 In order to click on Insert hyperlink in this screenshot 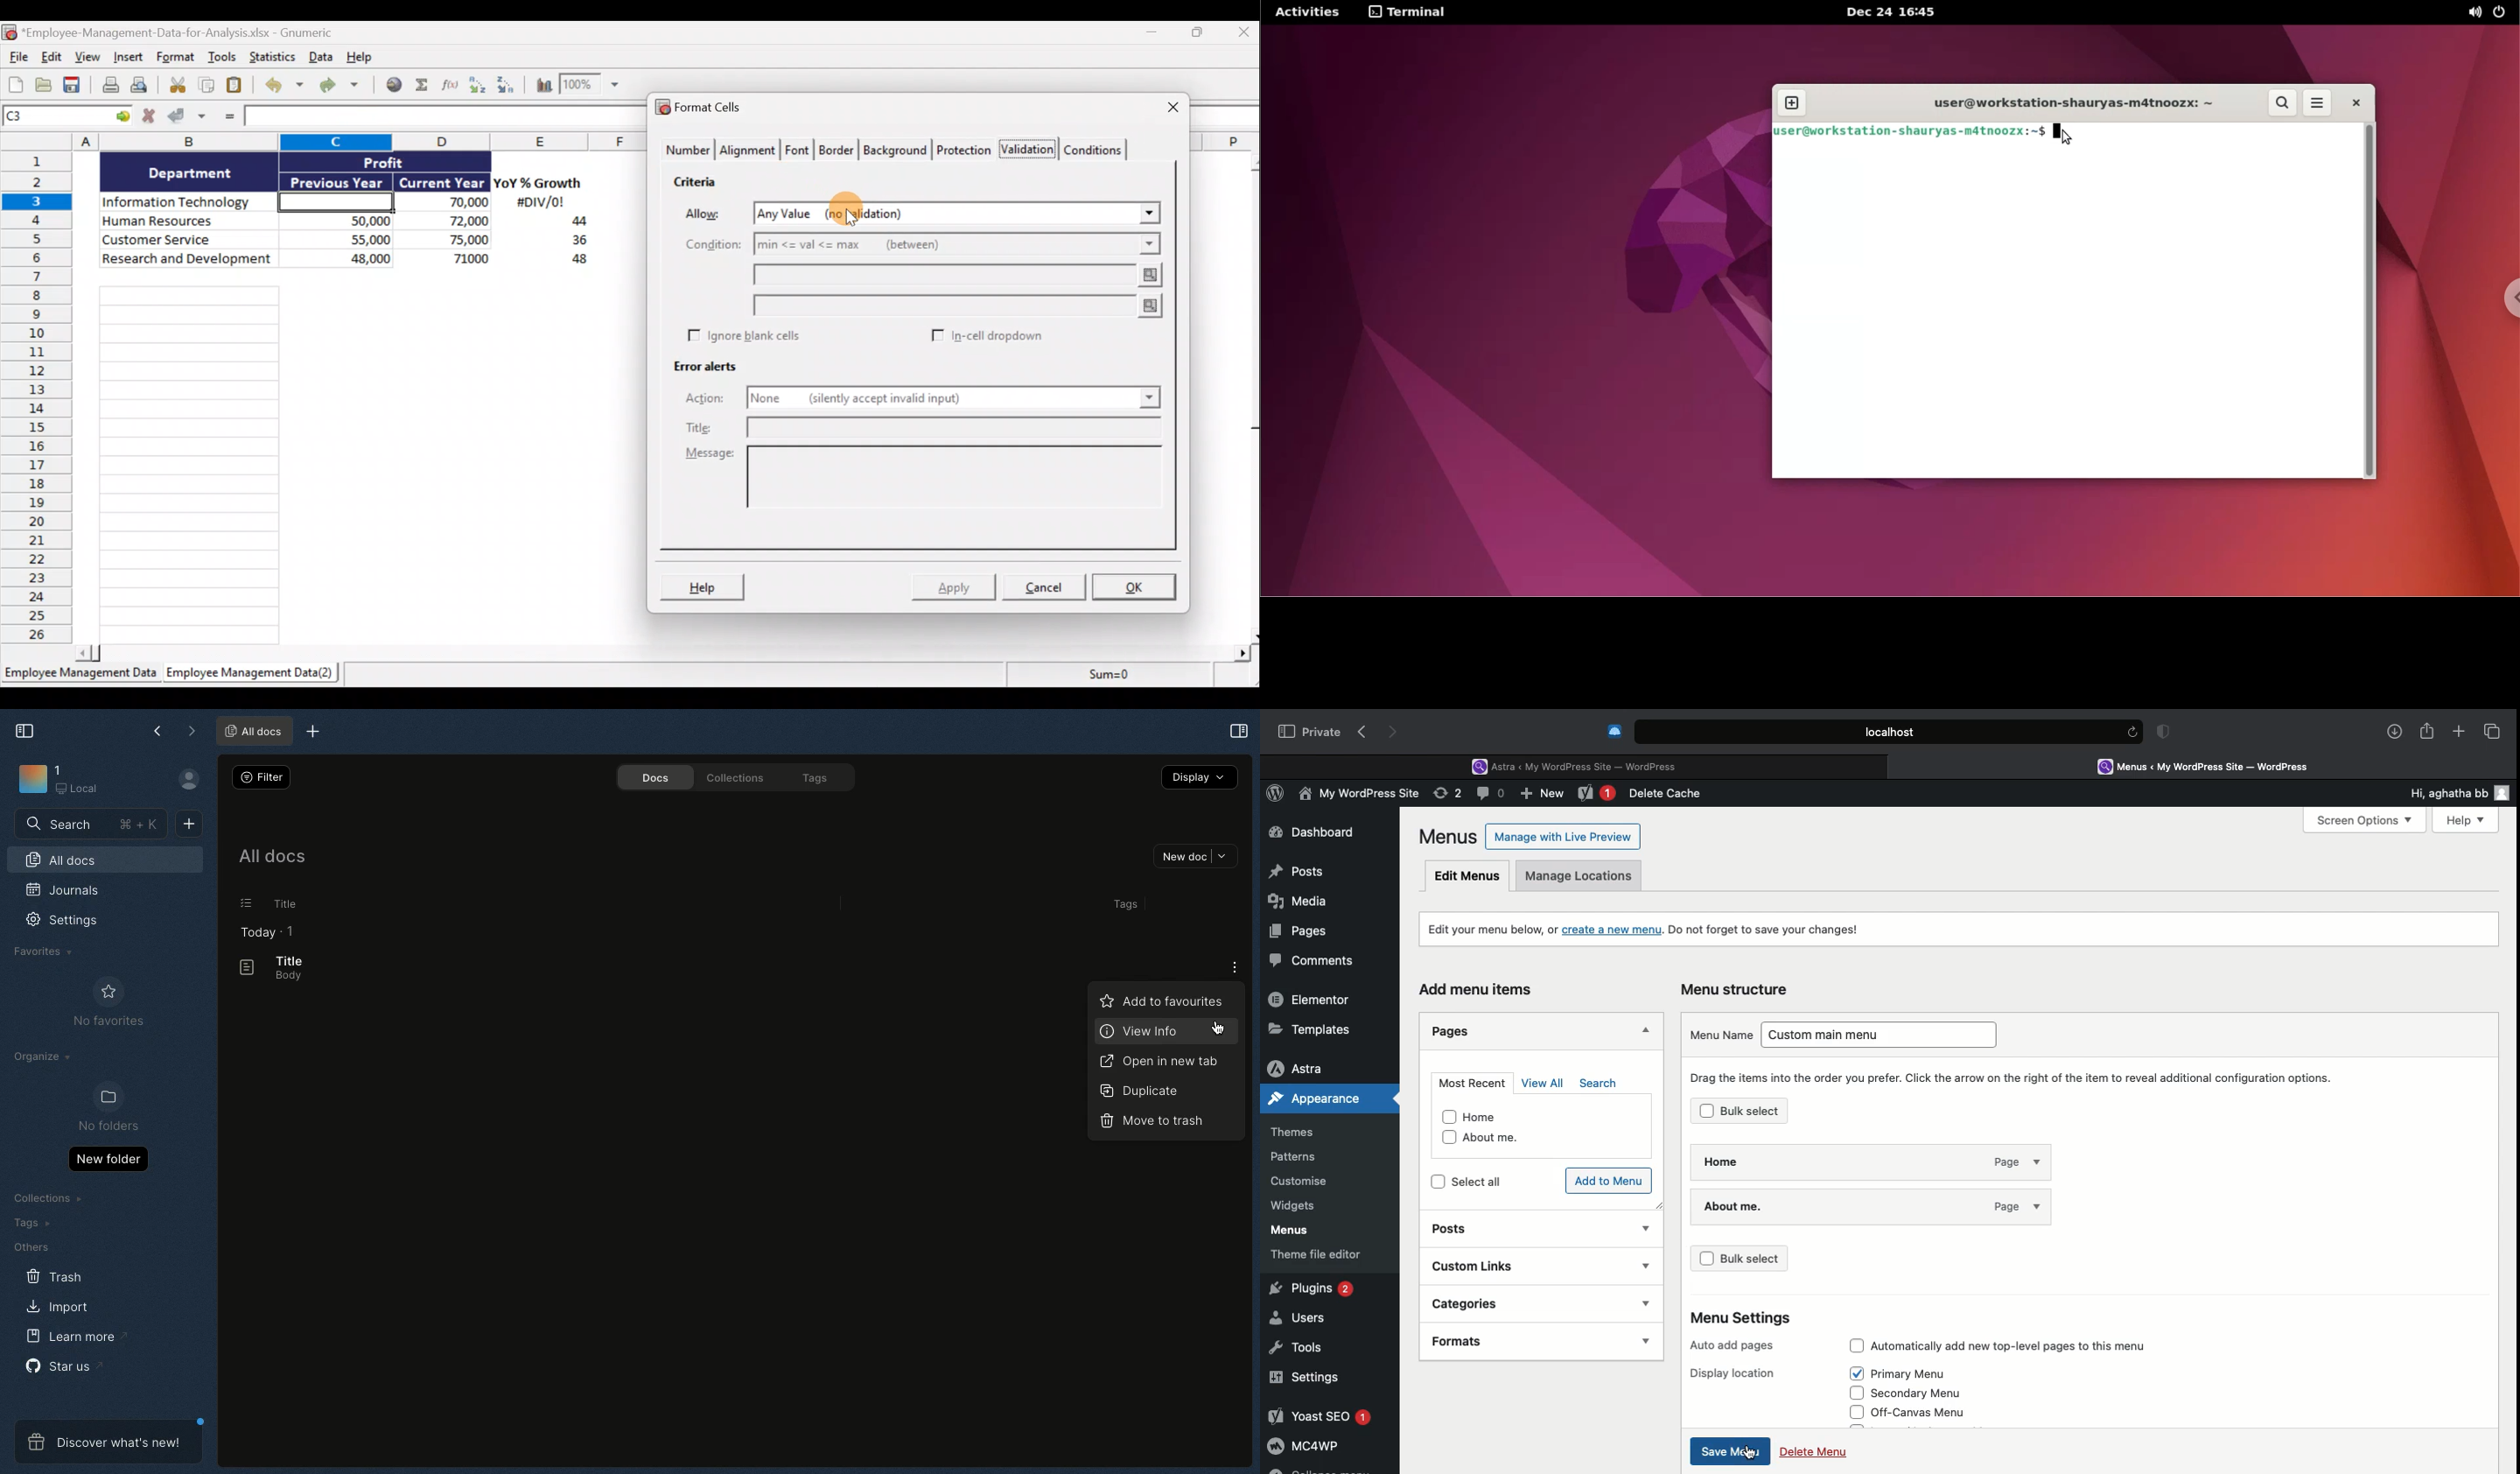, I will do `click(395, 85)`.